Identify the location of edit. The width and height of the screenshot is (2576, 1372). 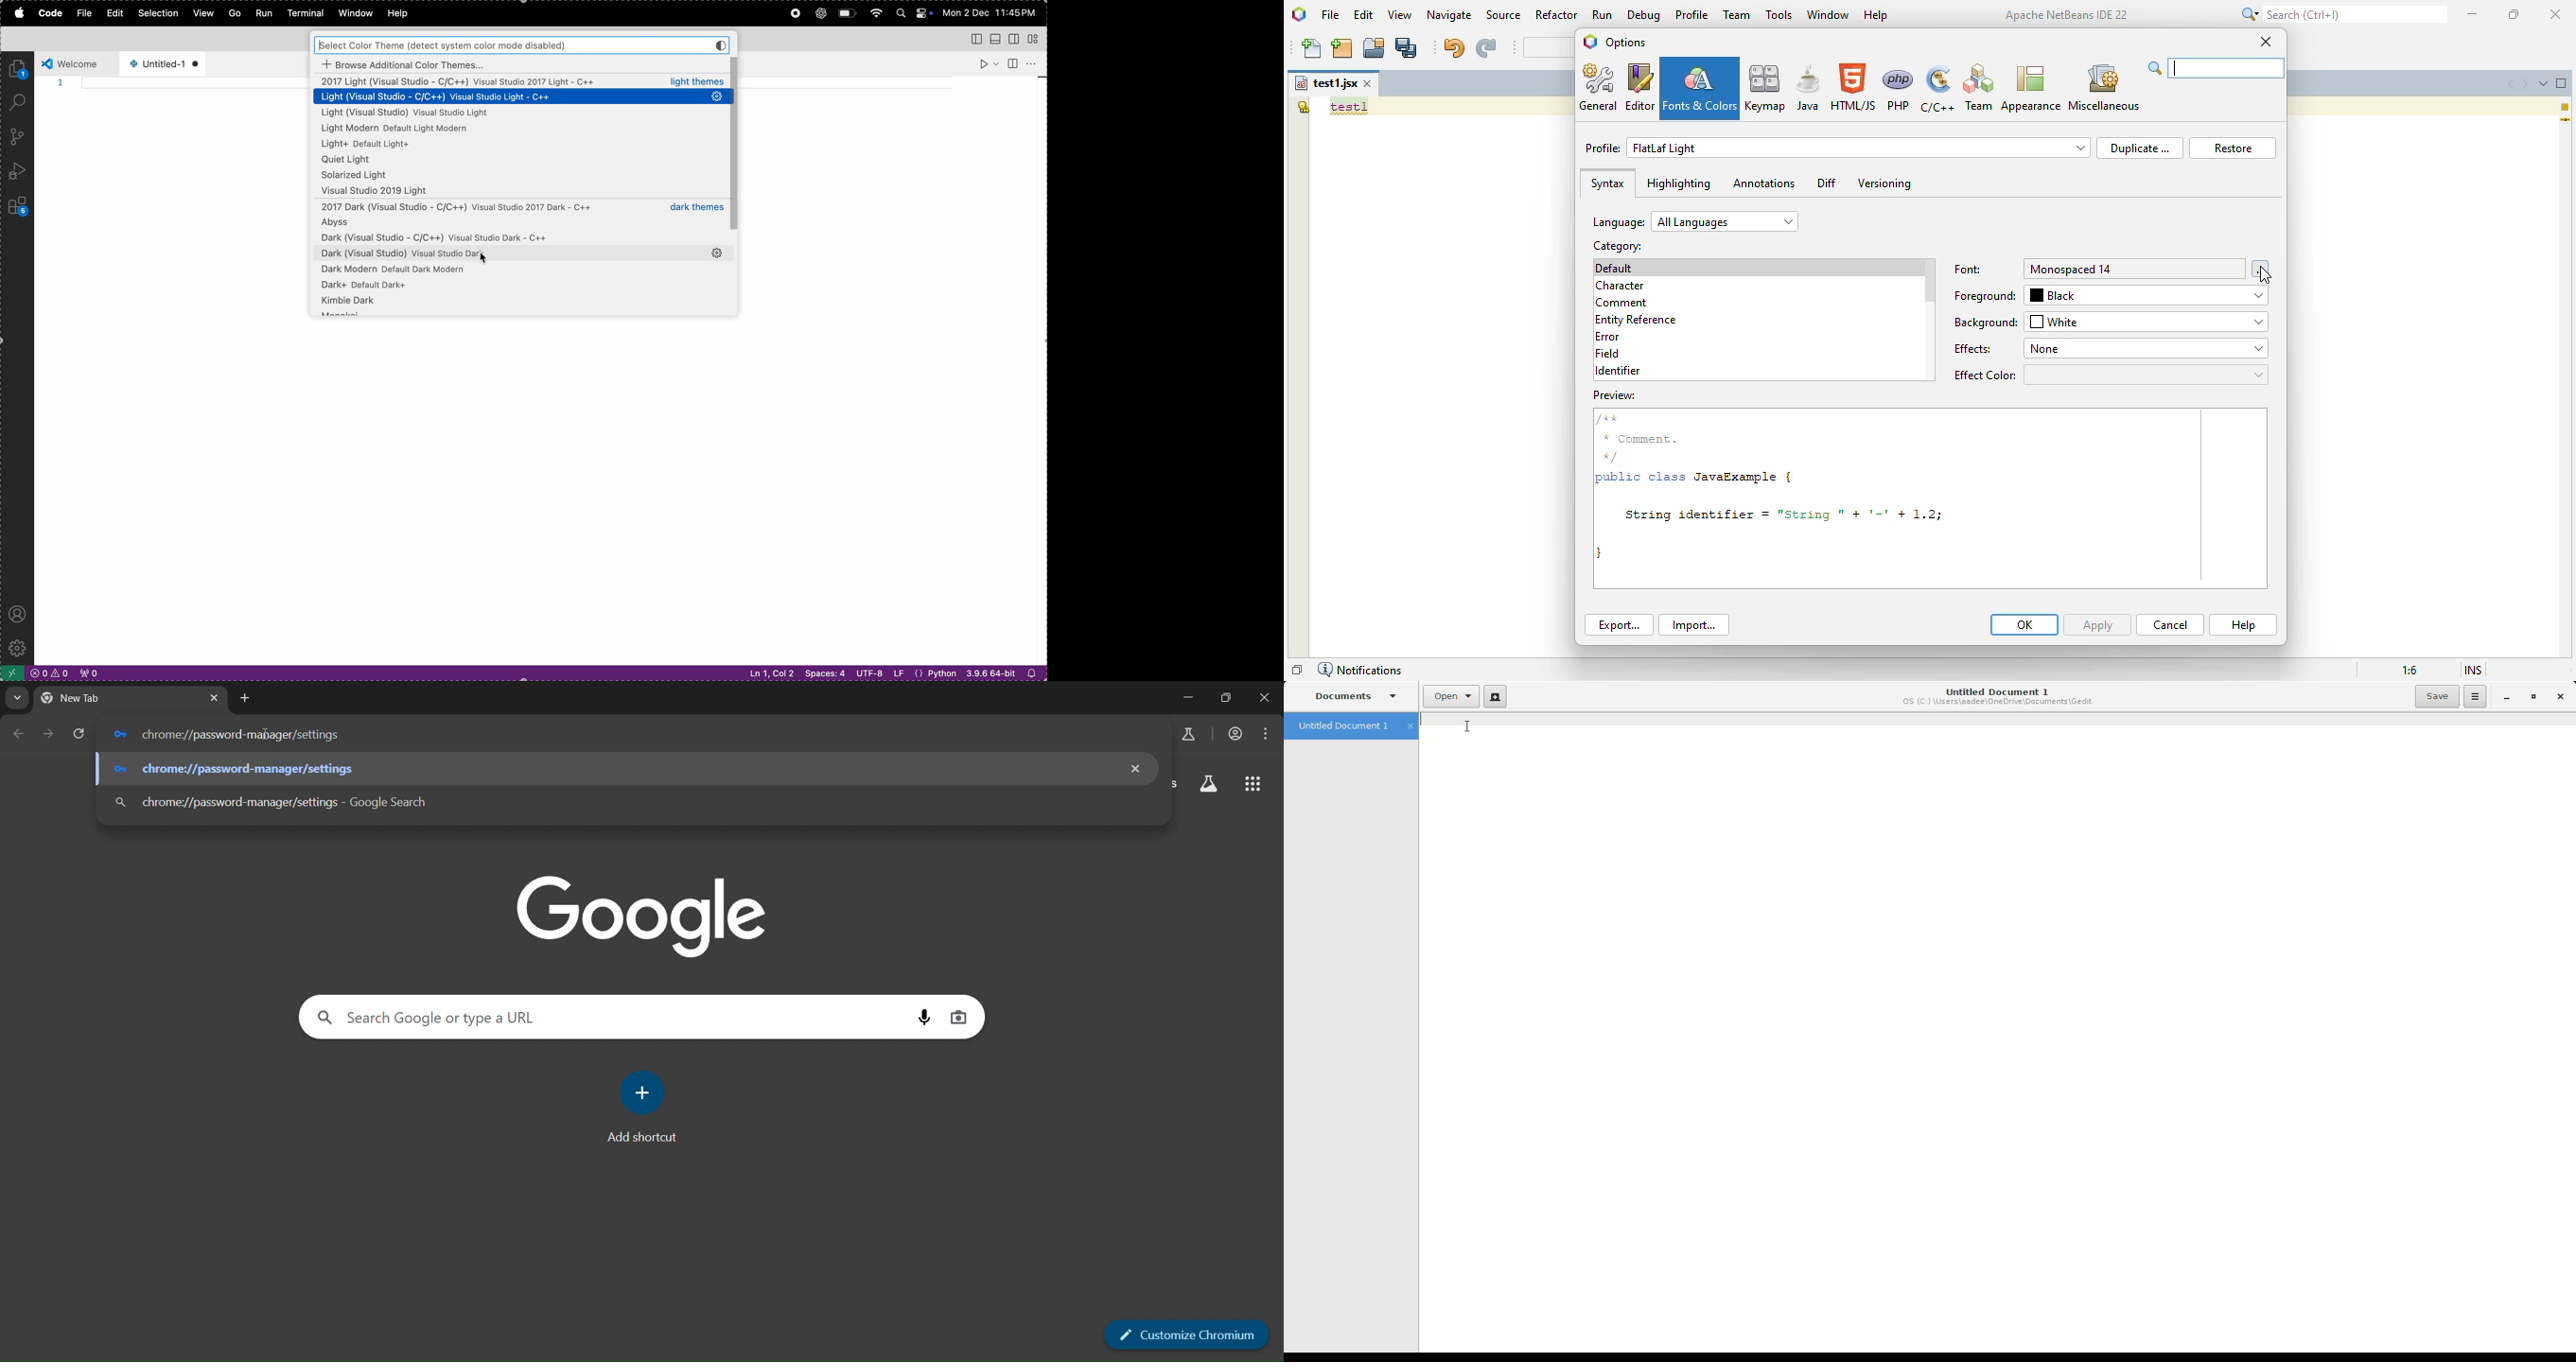
(1364, 14).